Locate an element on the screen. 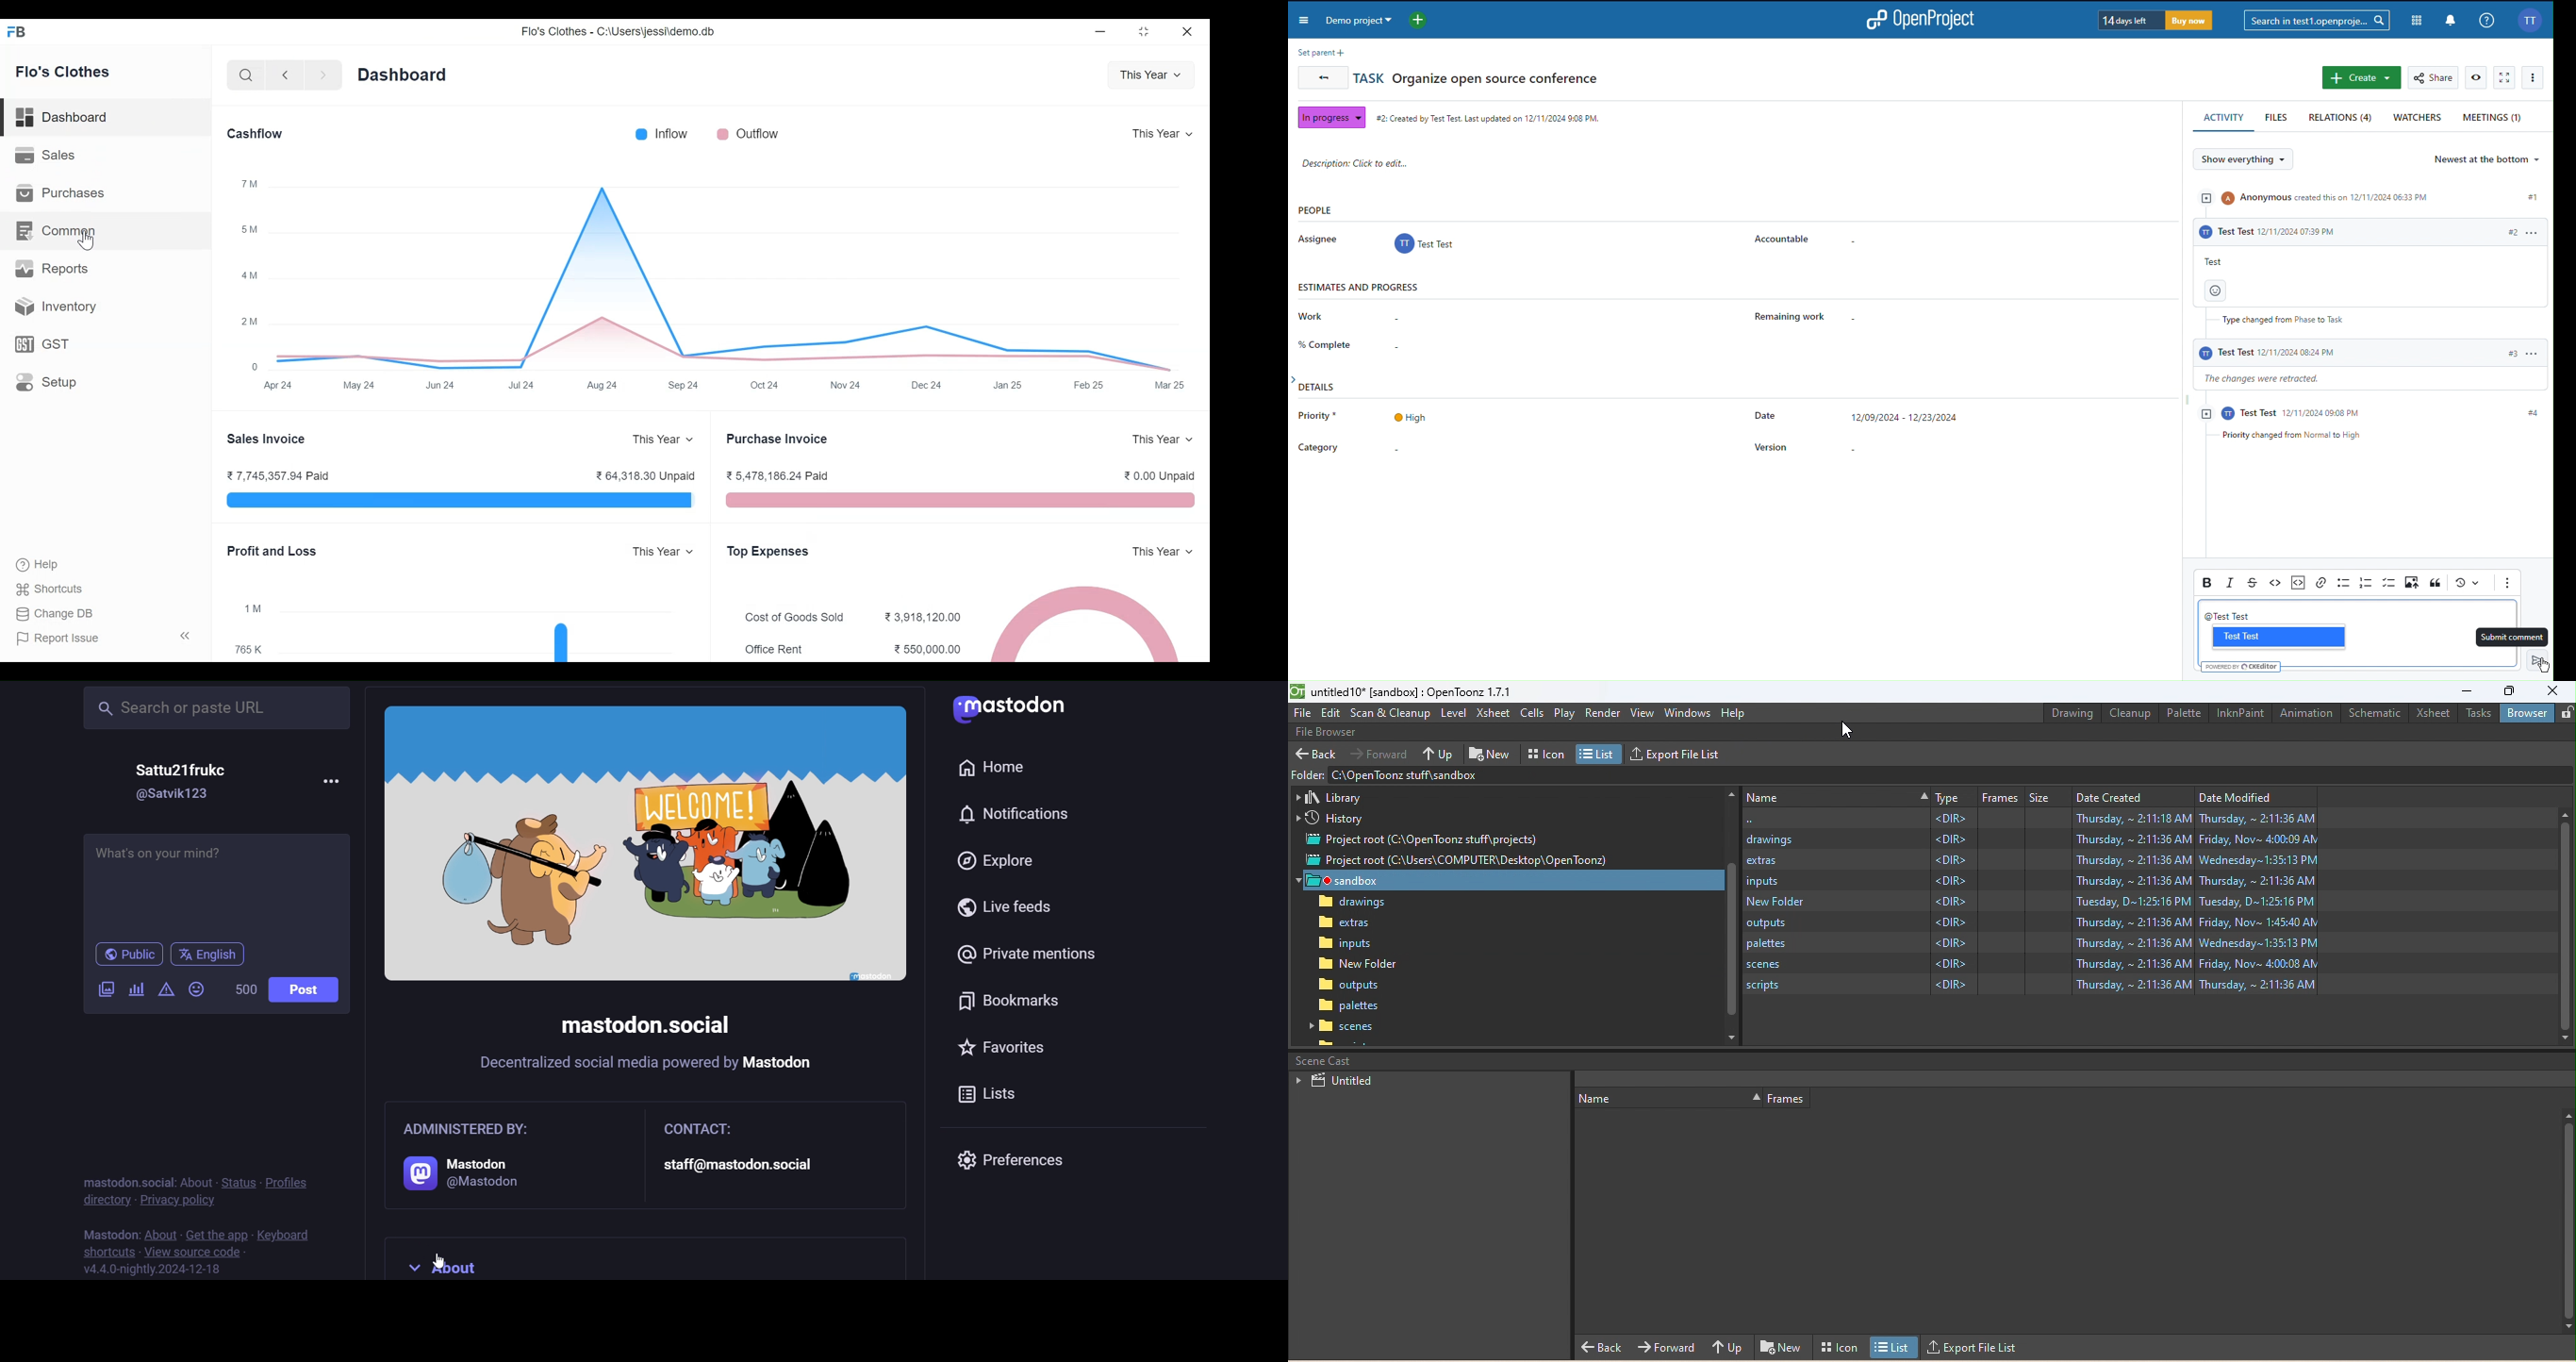 This screenshot has height=1372, width=2576. Modules is located at coordinates (2414, 18).